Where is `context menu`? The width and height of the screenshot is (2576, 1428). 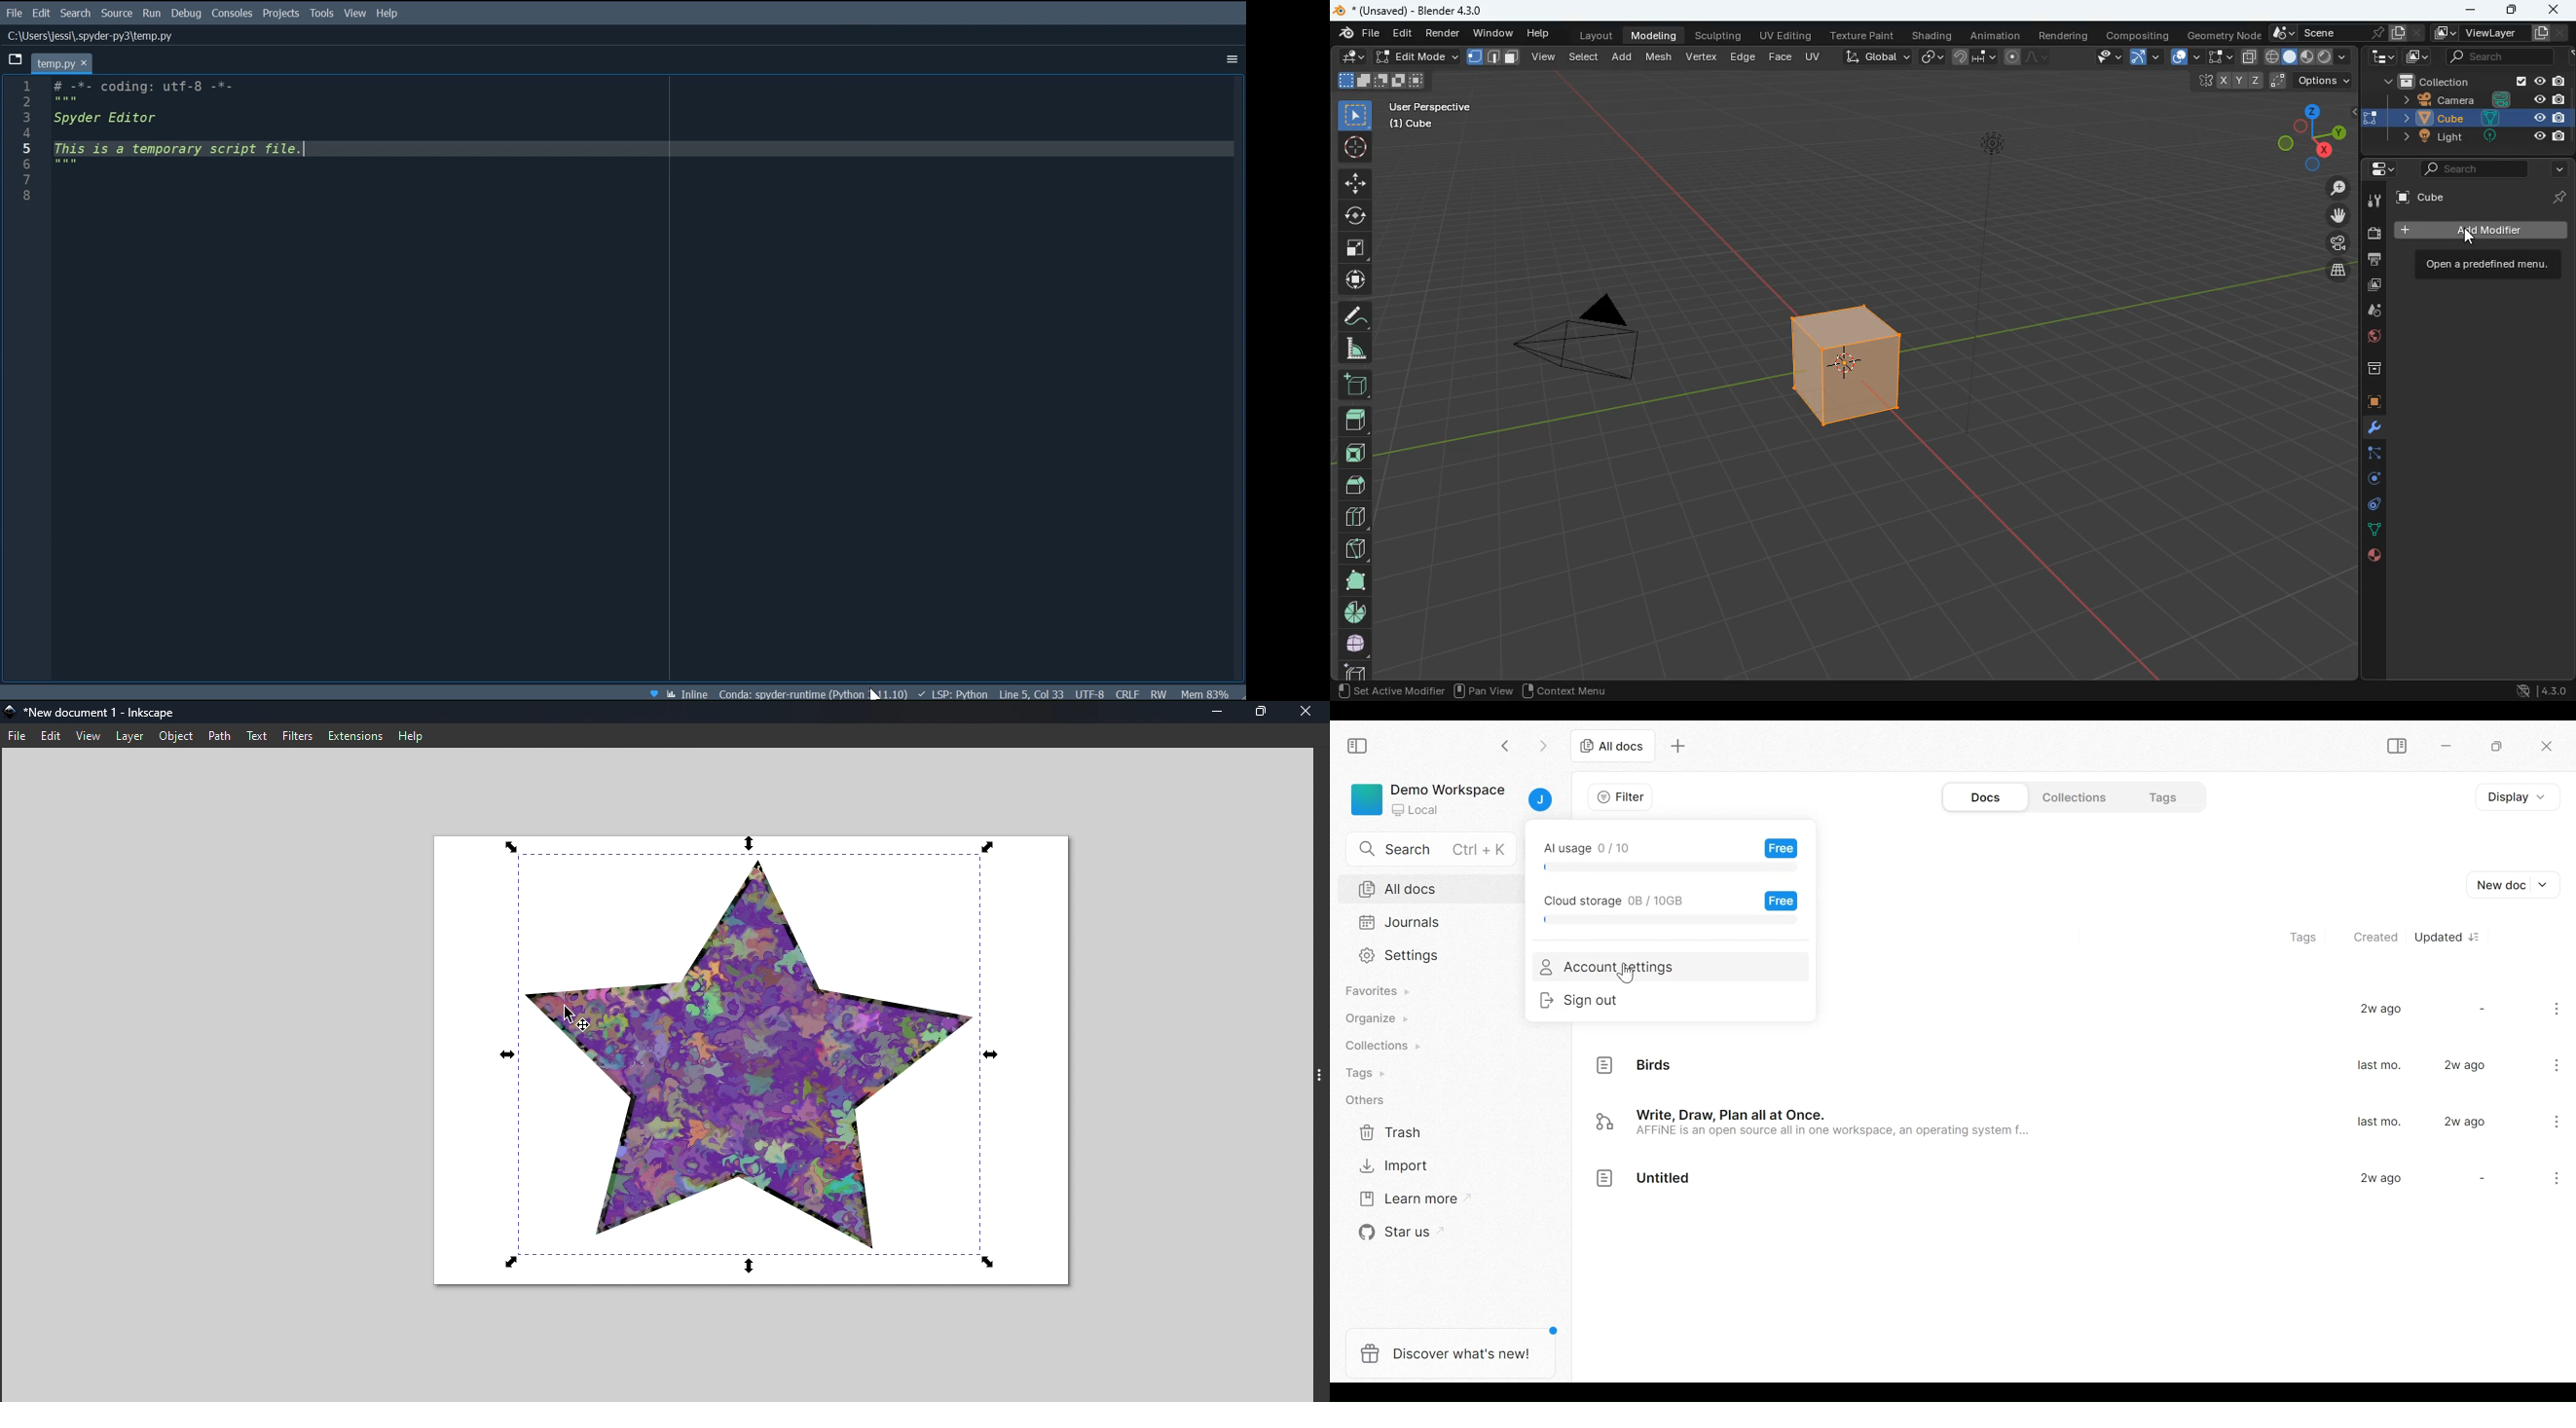
context menu is located at coordinates (1571, 690).